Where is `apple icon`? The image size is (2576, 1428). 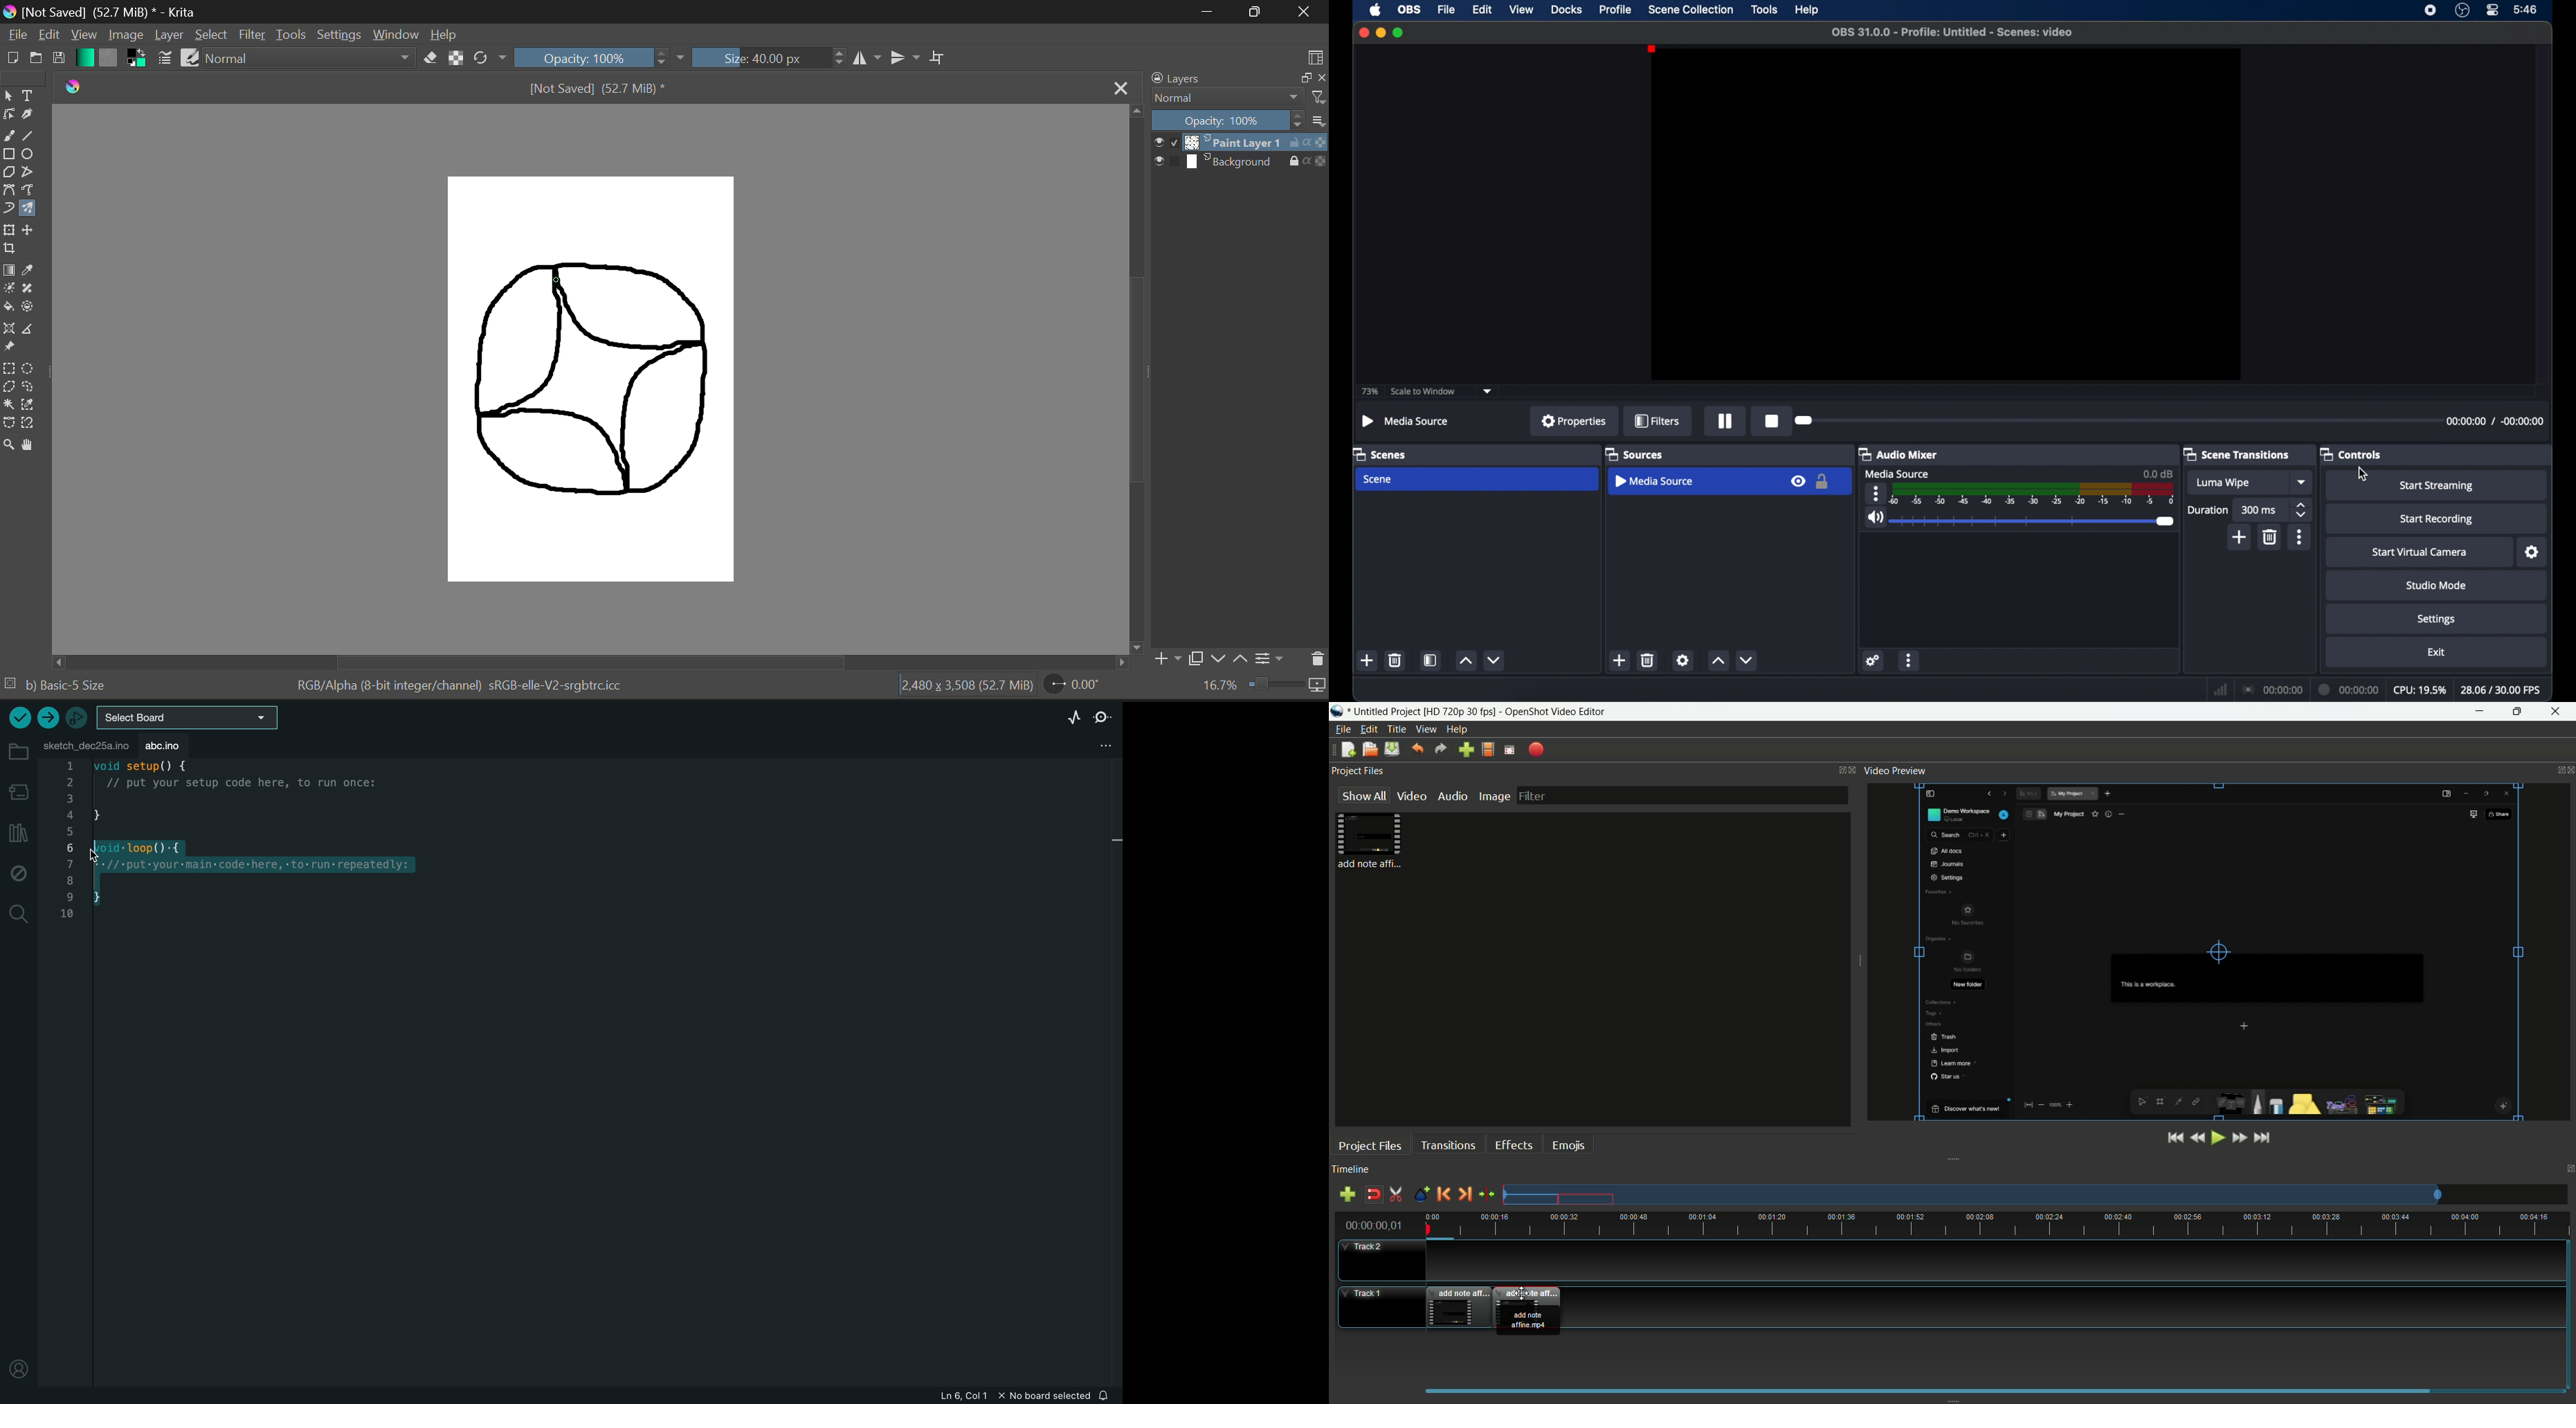 apple icon is located at coordinates (1375, 10).